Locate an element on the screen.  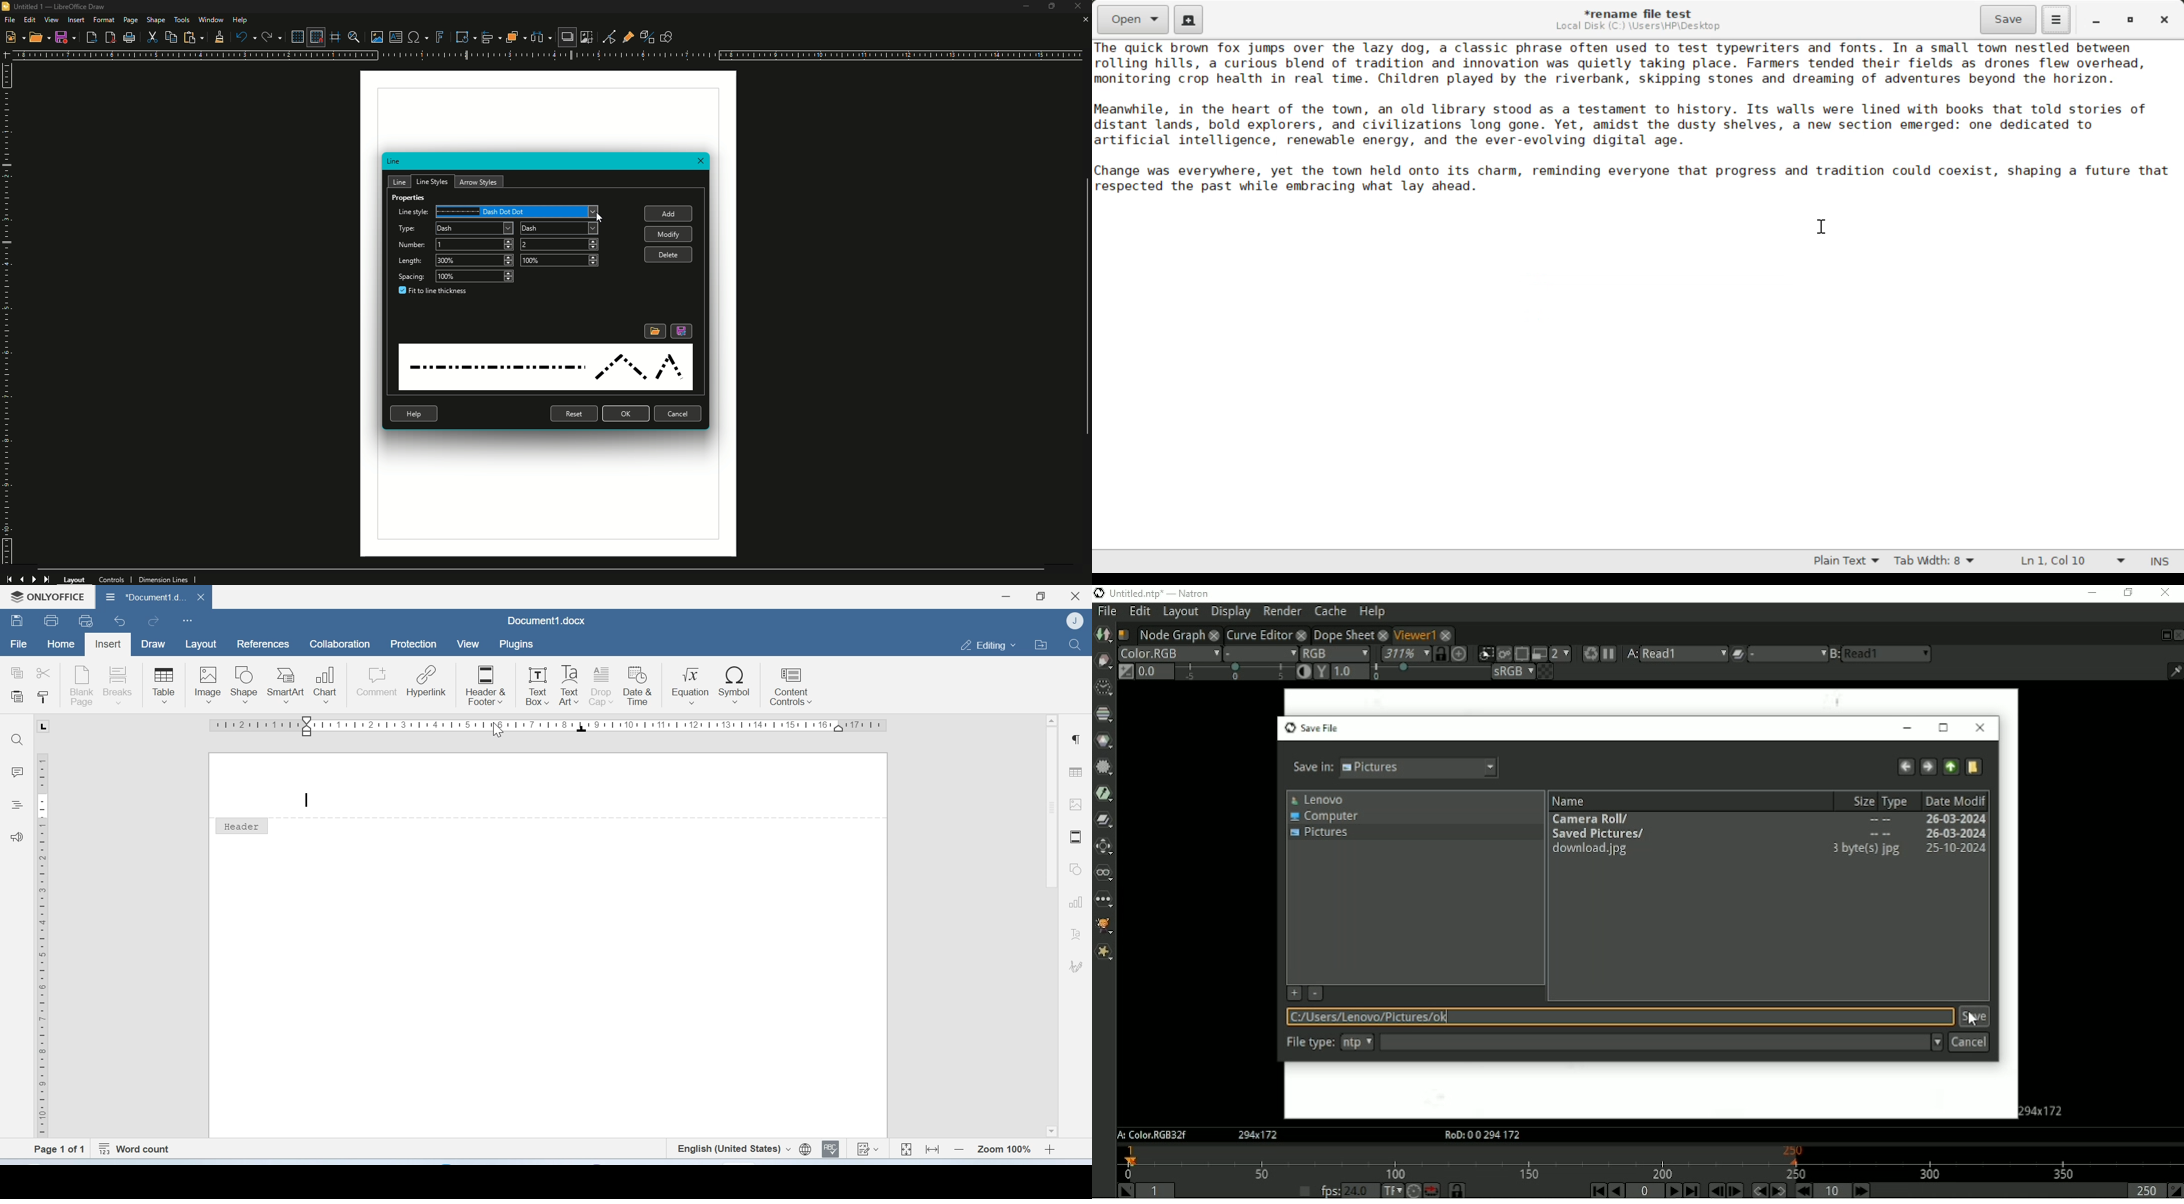
Shadow is located at coordinates (566, 38).